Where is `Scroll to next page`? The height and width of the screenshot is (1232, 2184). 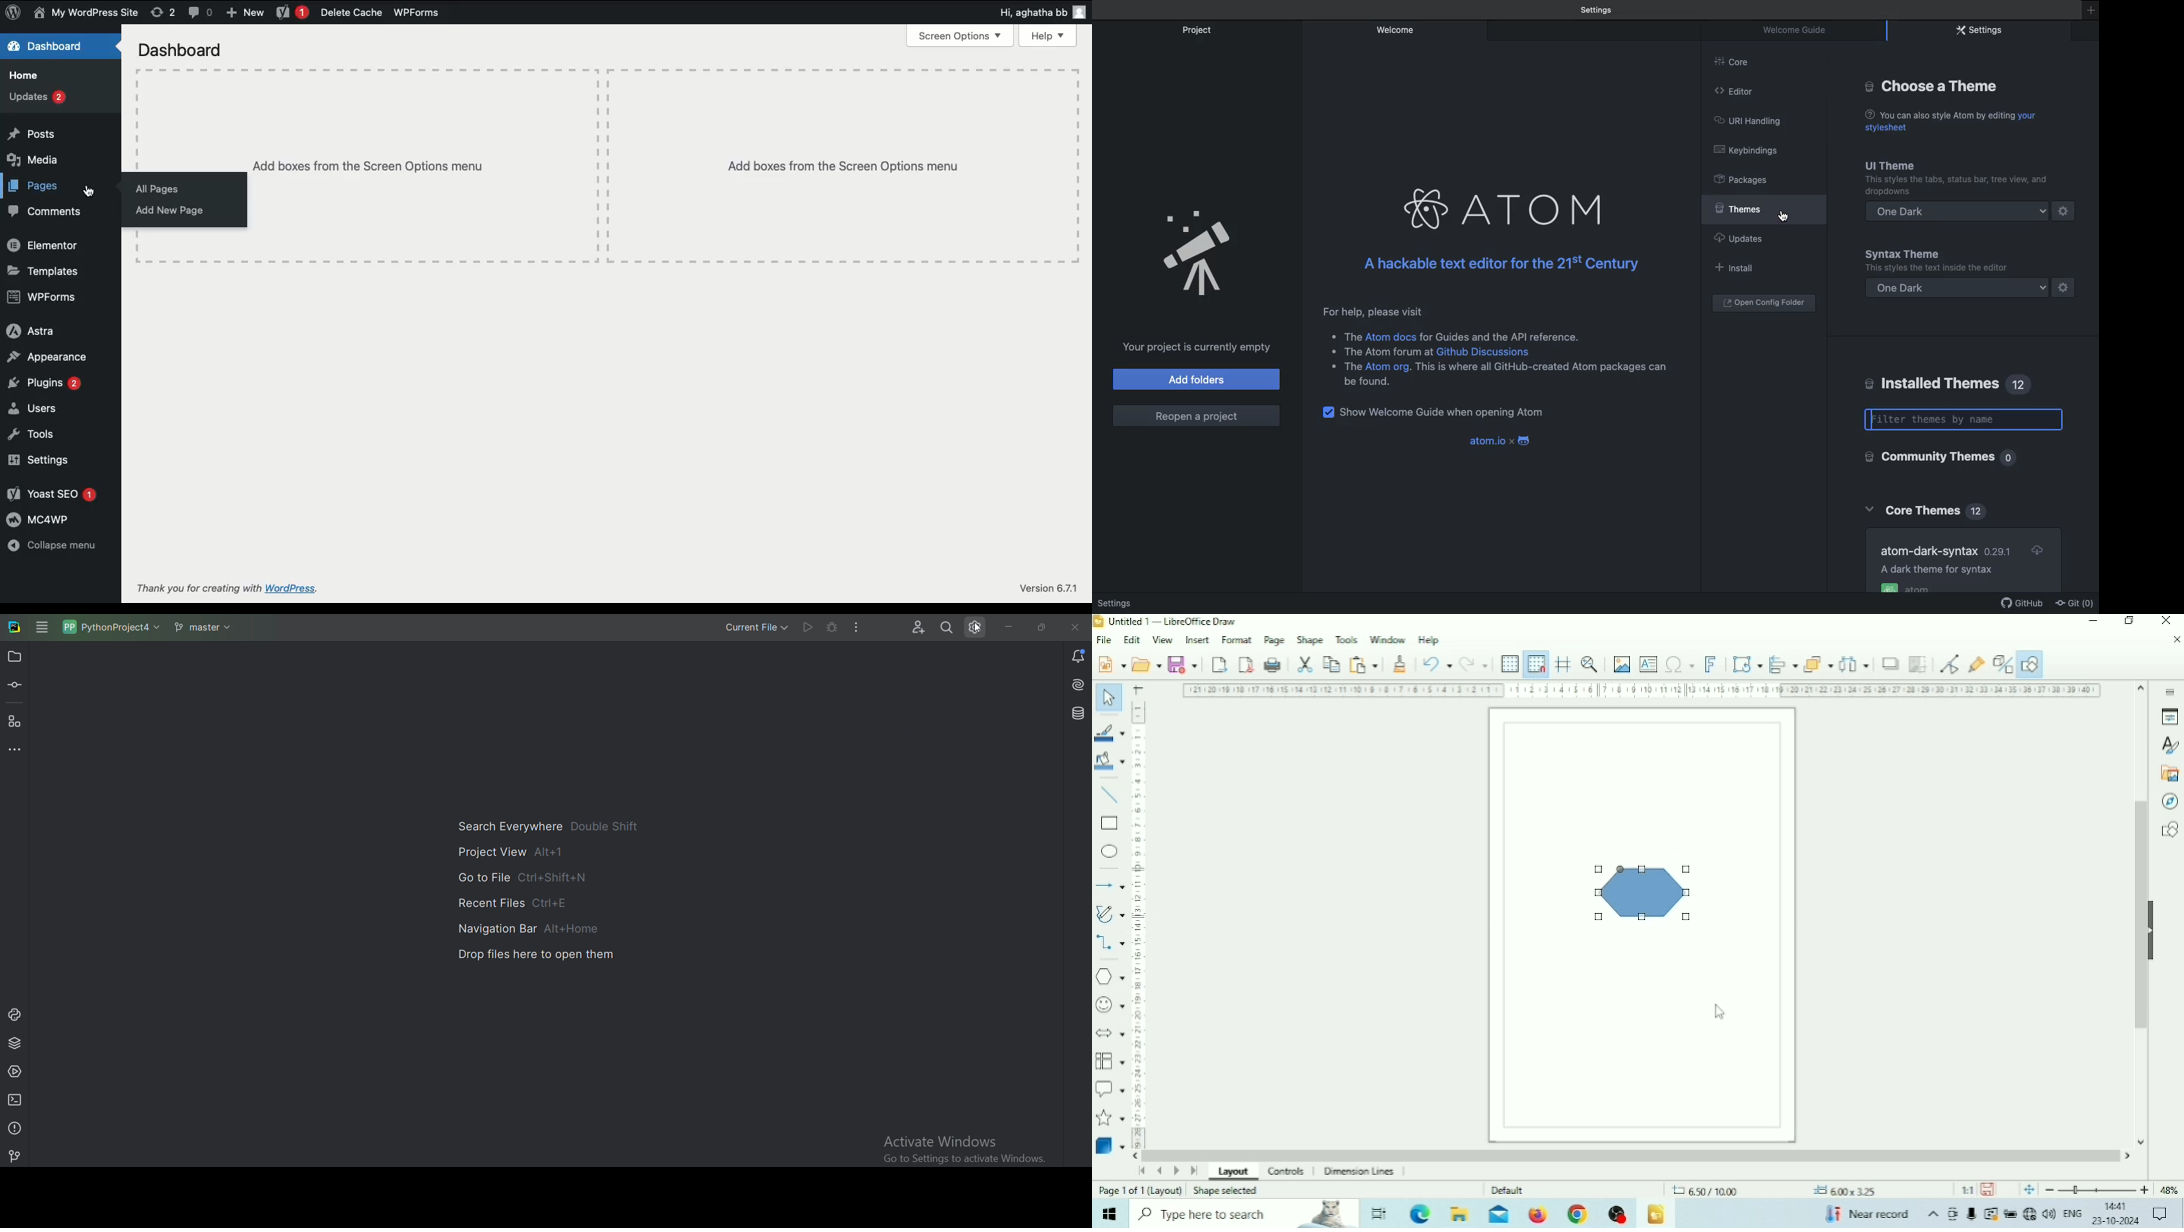 Scroll to next page is located at coordinates (1177, 1172).